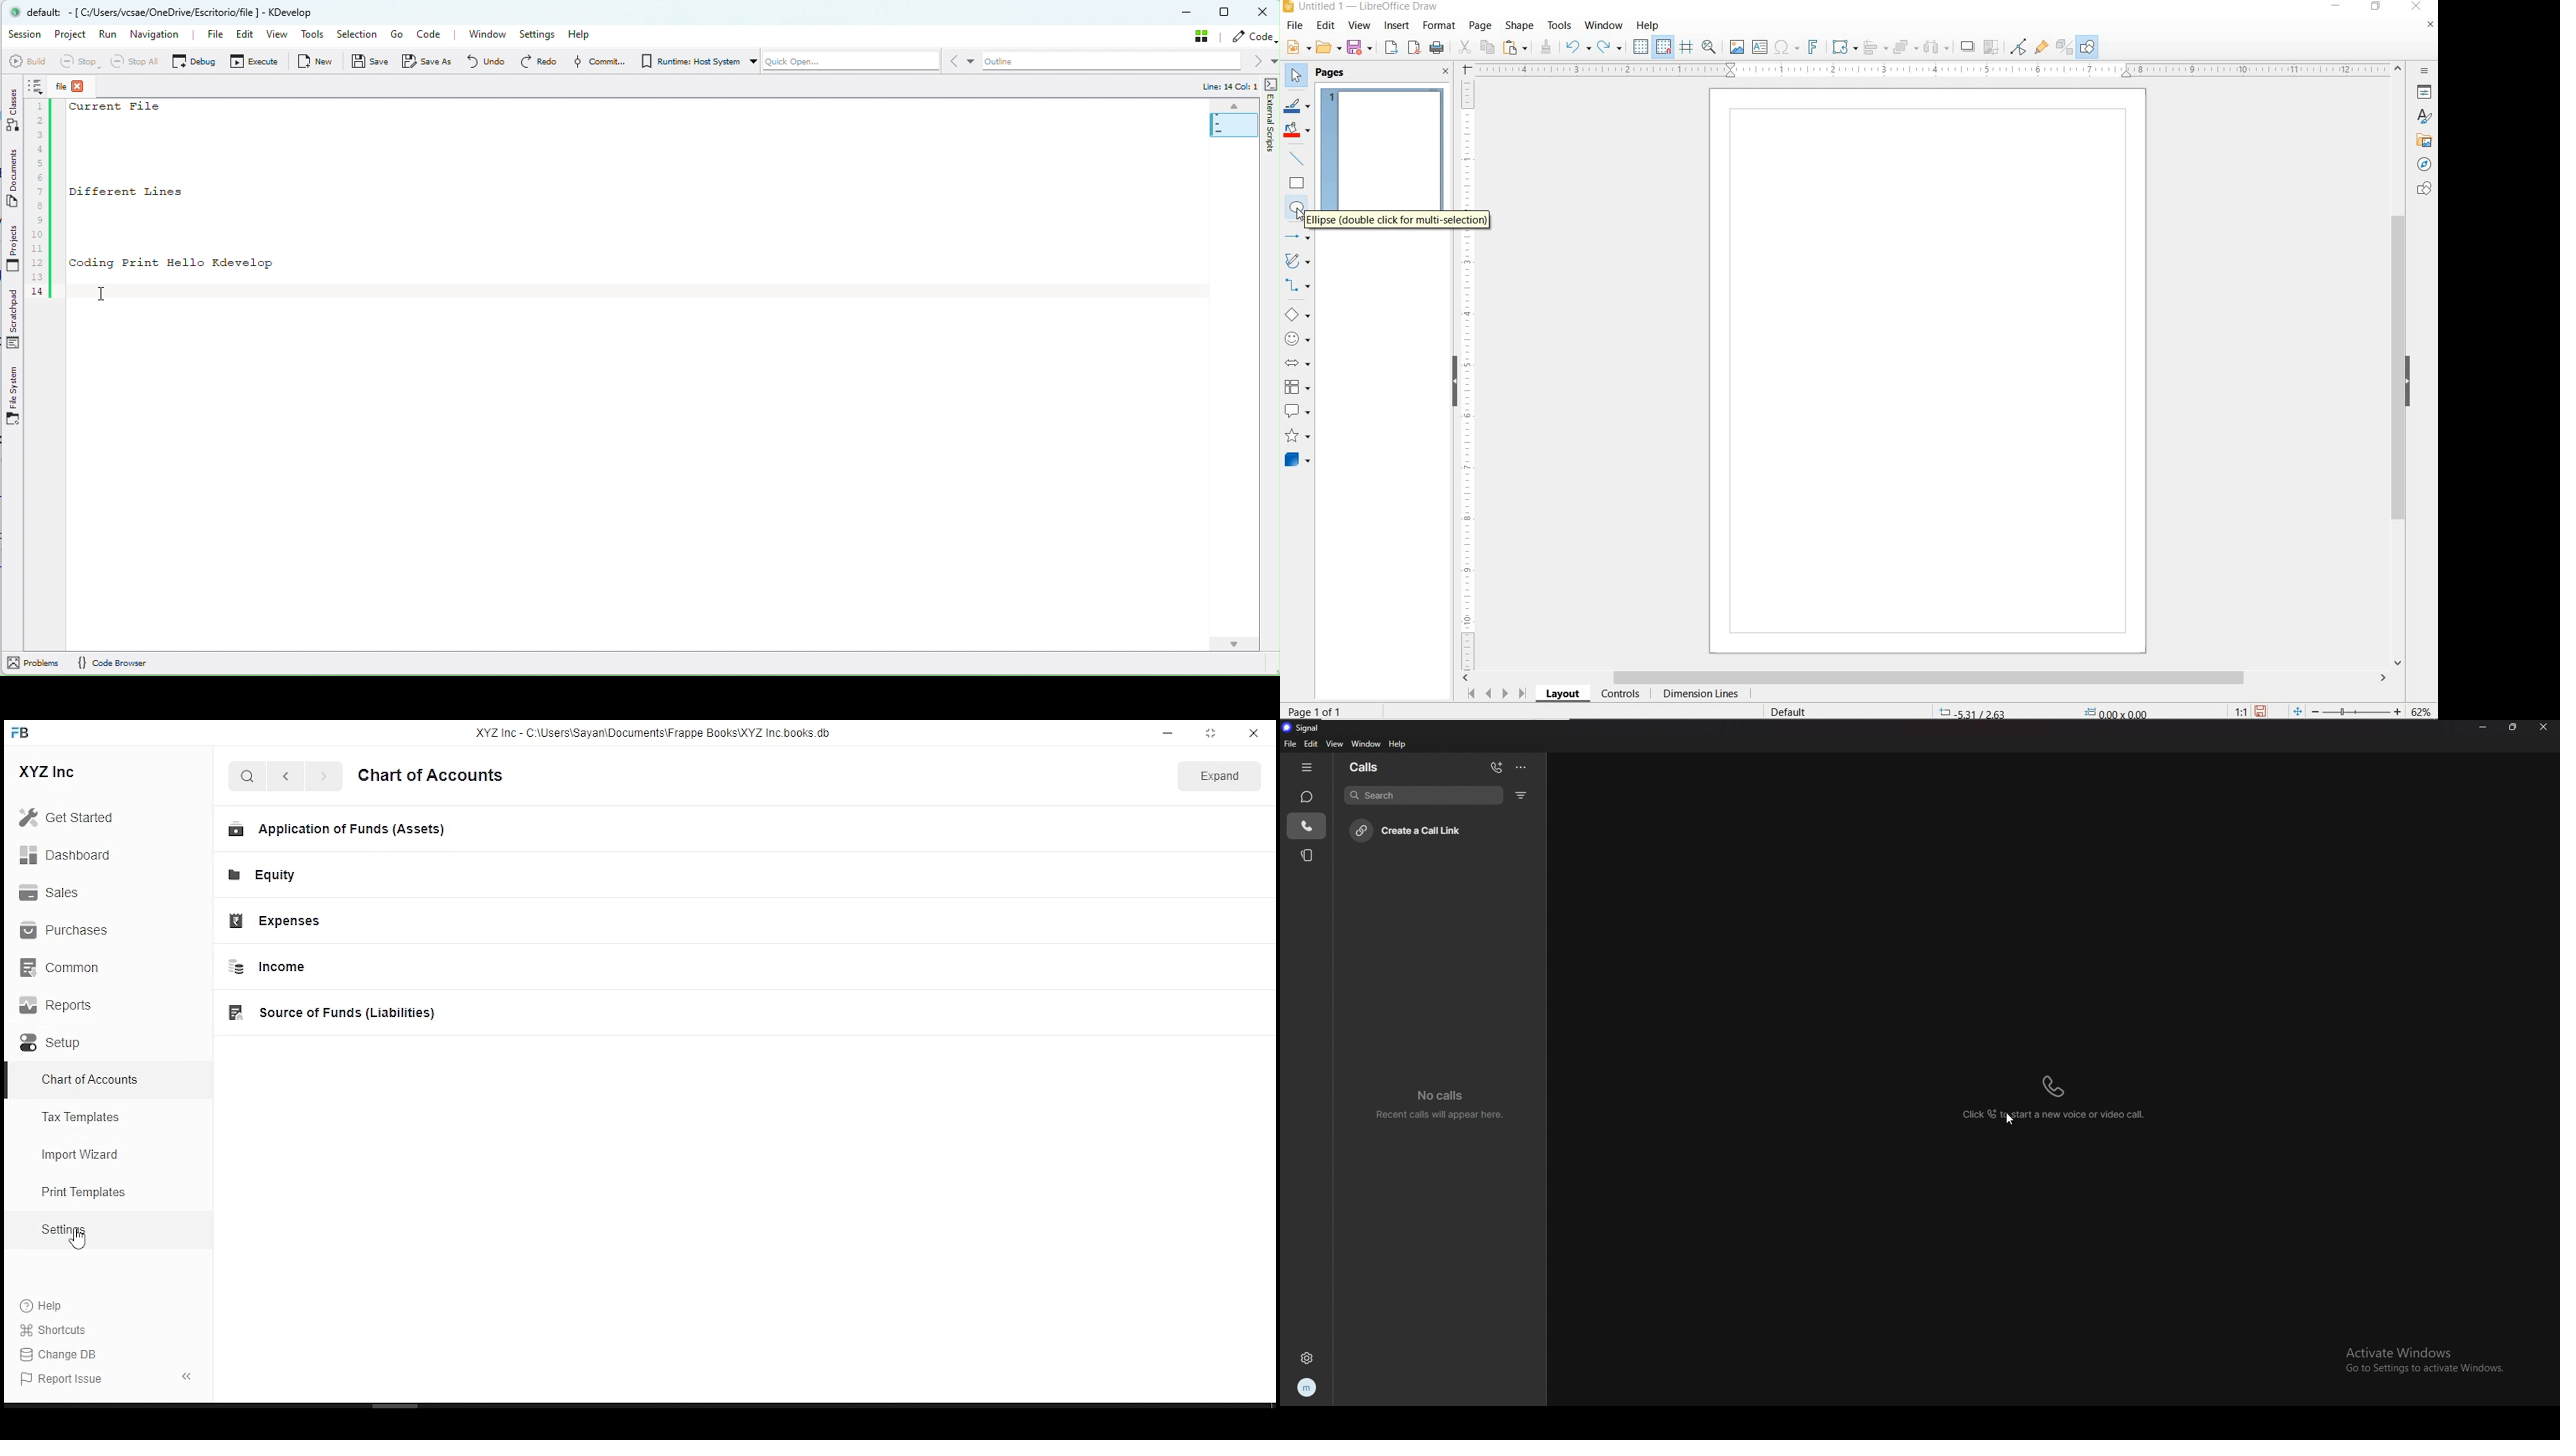  Describe the element at coordinates (52, 891) in the screenshot. I see `Sales` at that location.